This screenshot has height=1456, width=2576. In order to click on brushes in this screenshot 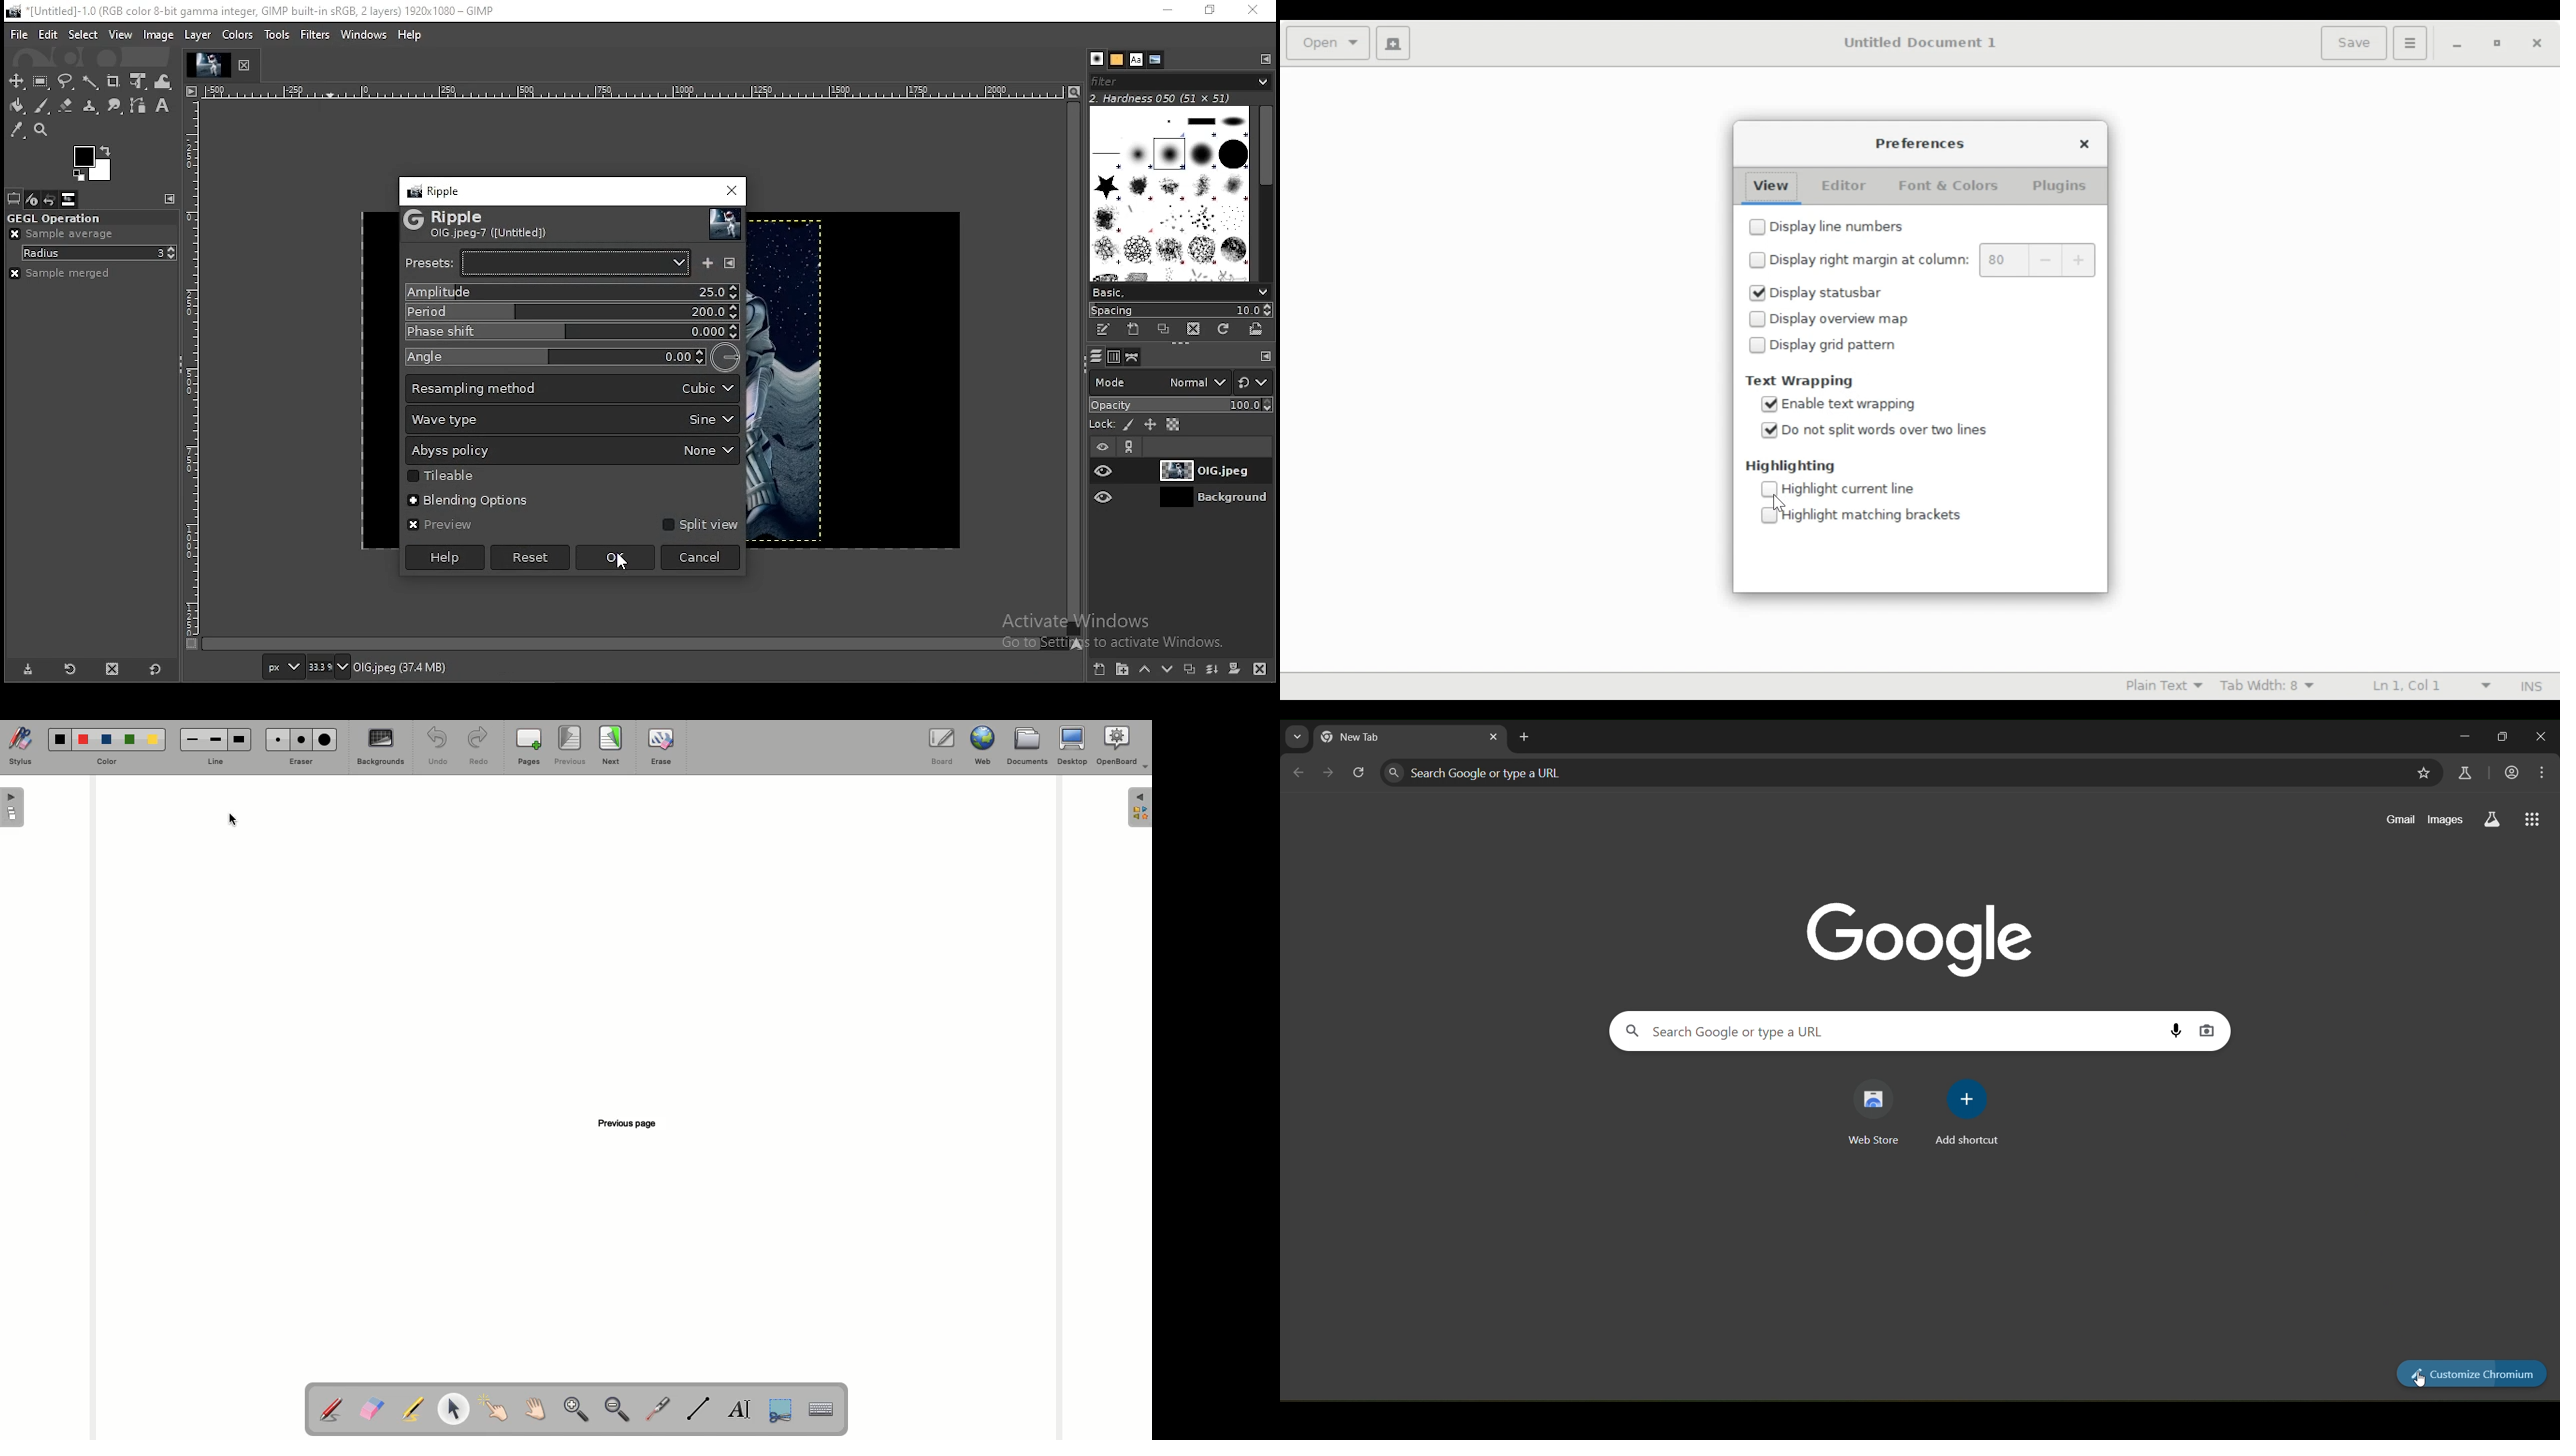, I will do `click(1098, 58)`.